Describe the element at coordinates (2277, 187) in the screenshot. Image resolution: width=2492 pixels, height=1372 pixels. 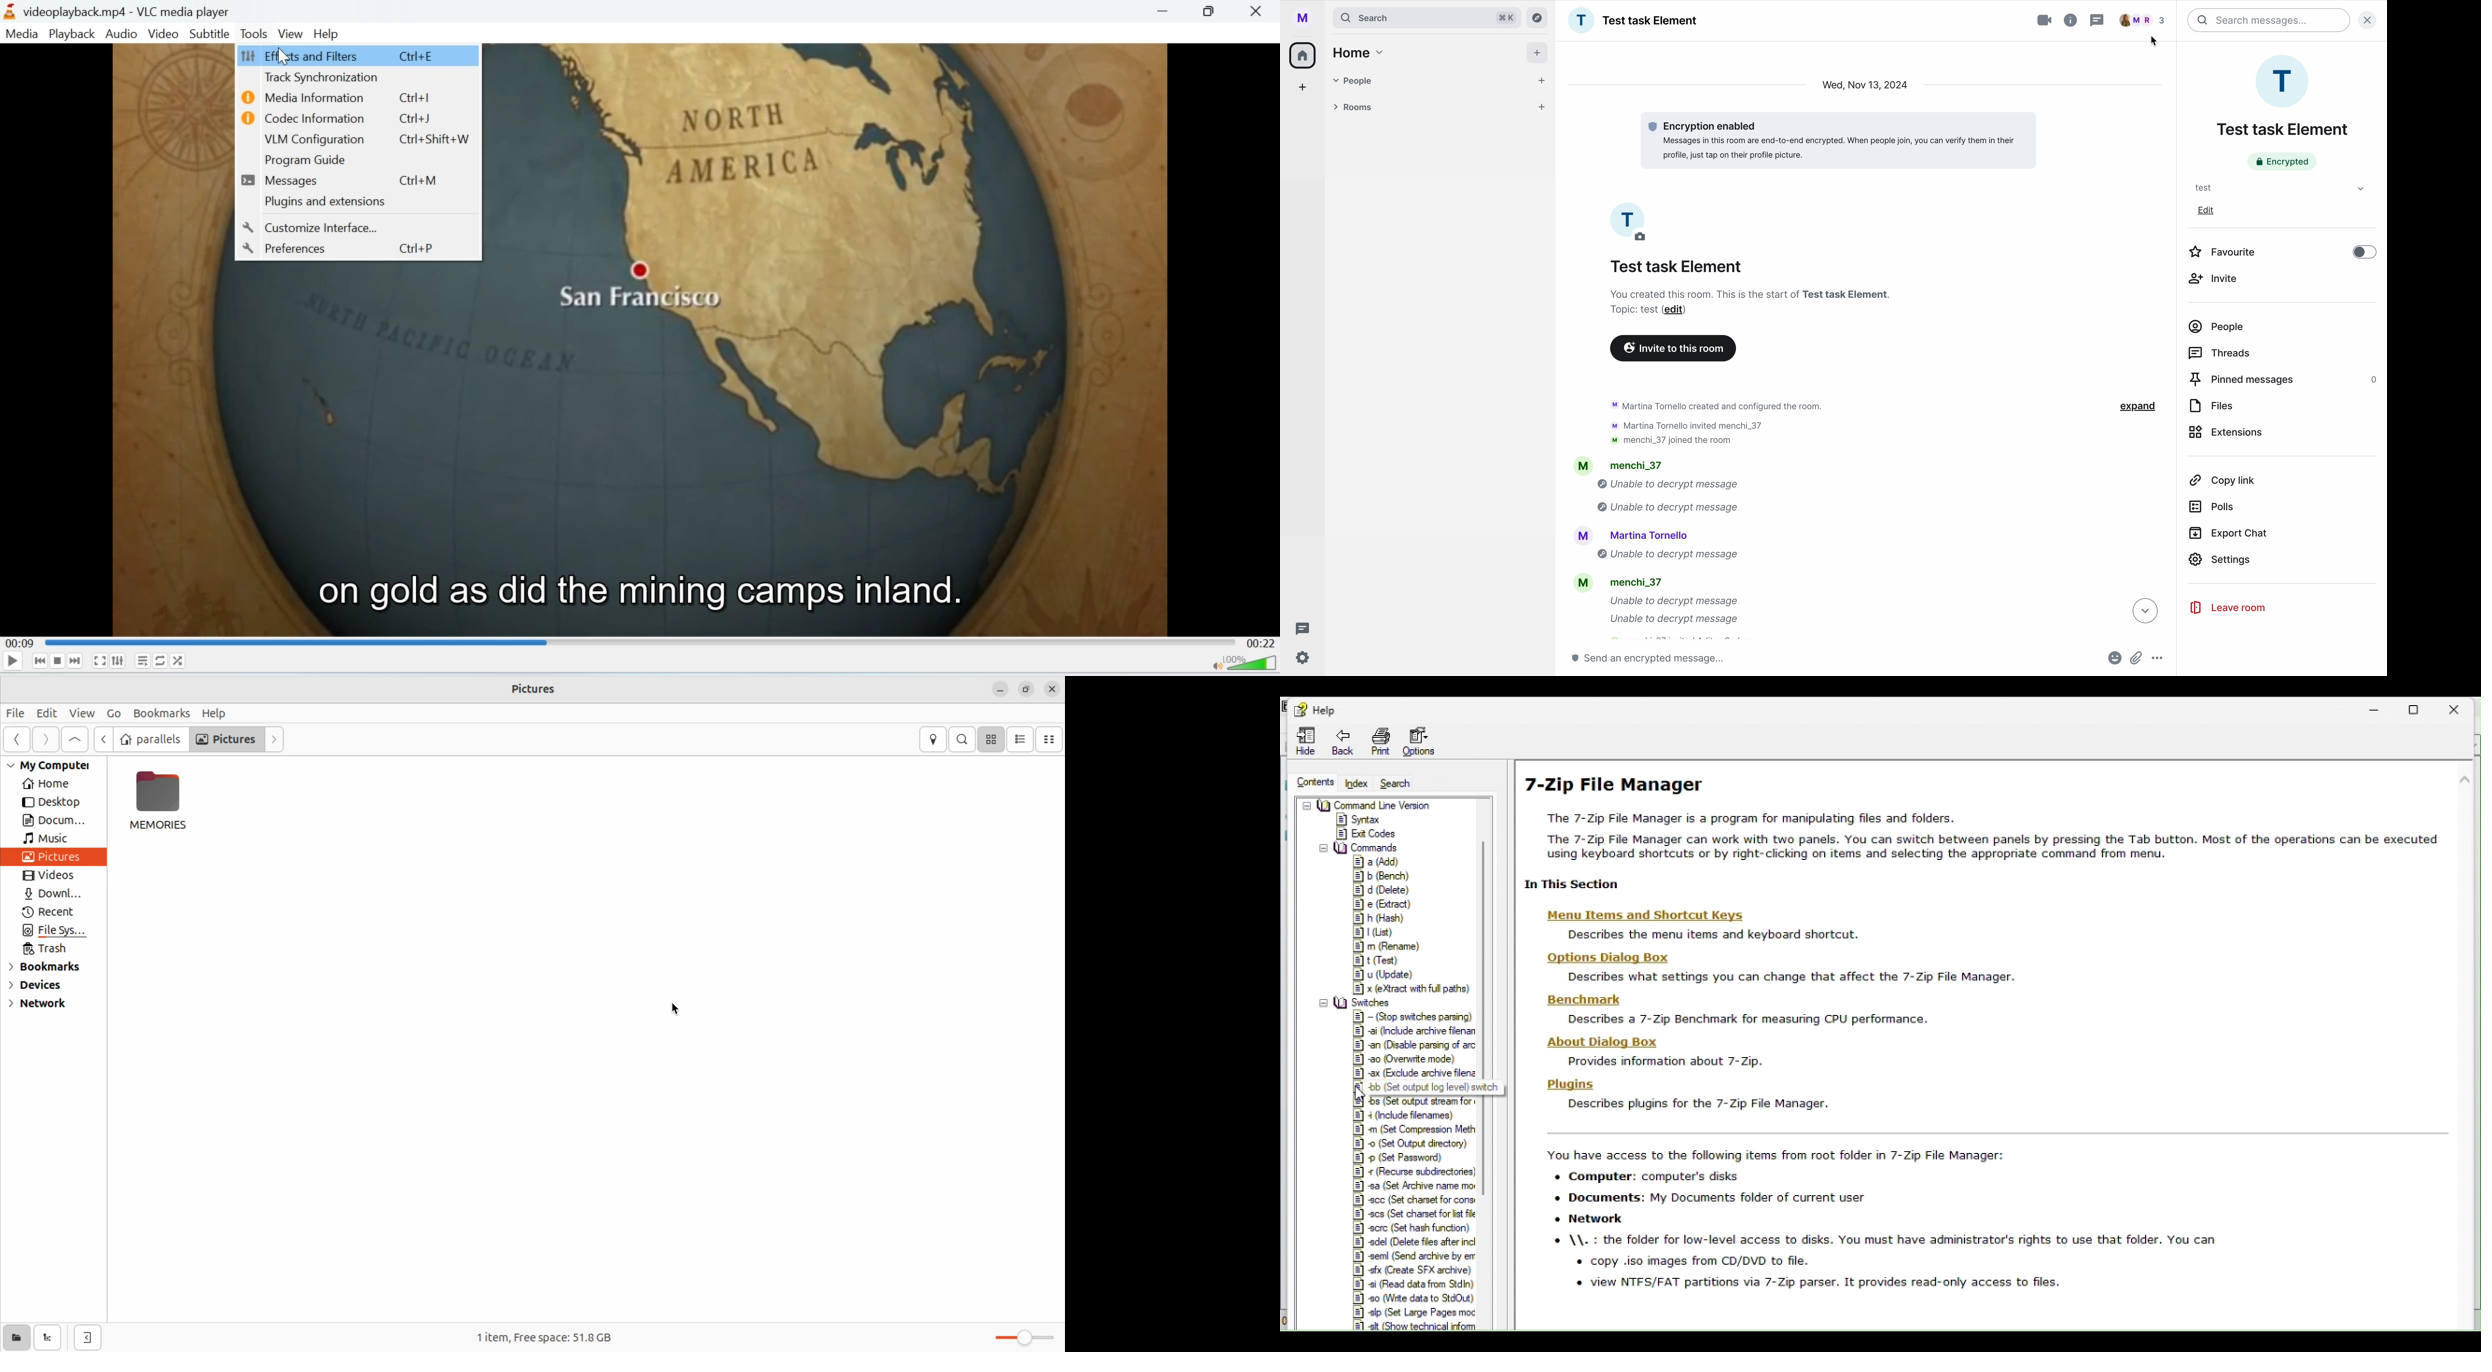
I see `test tab` at that location.